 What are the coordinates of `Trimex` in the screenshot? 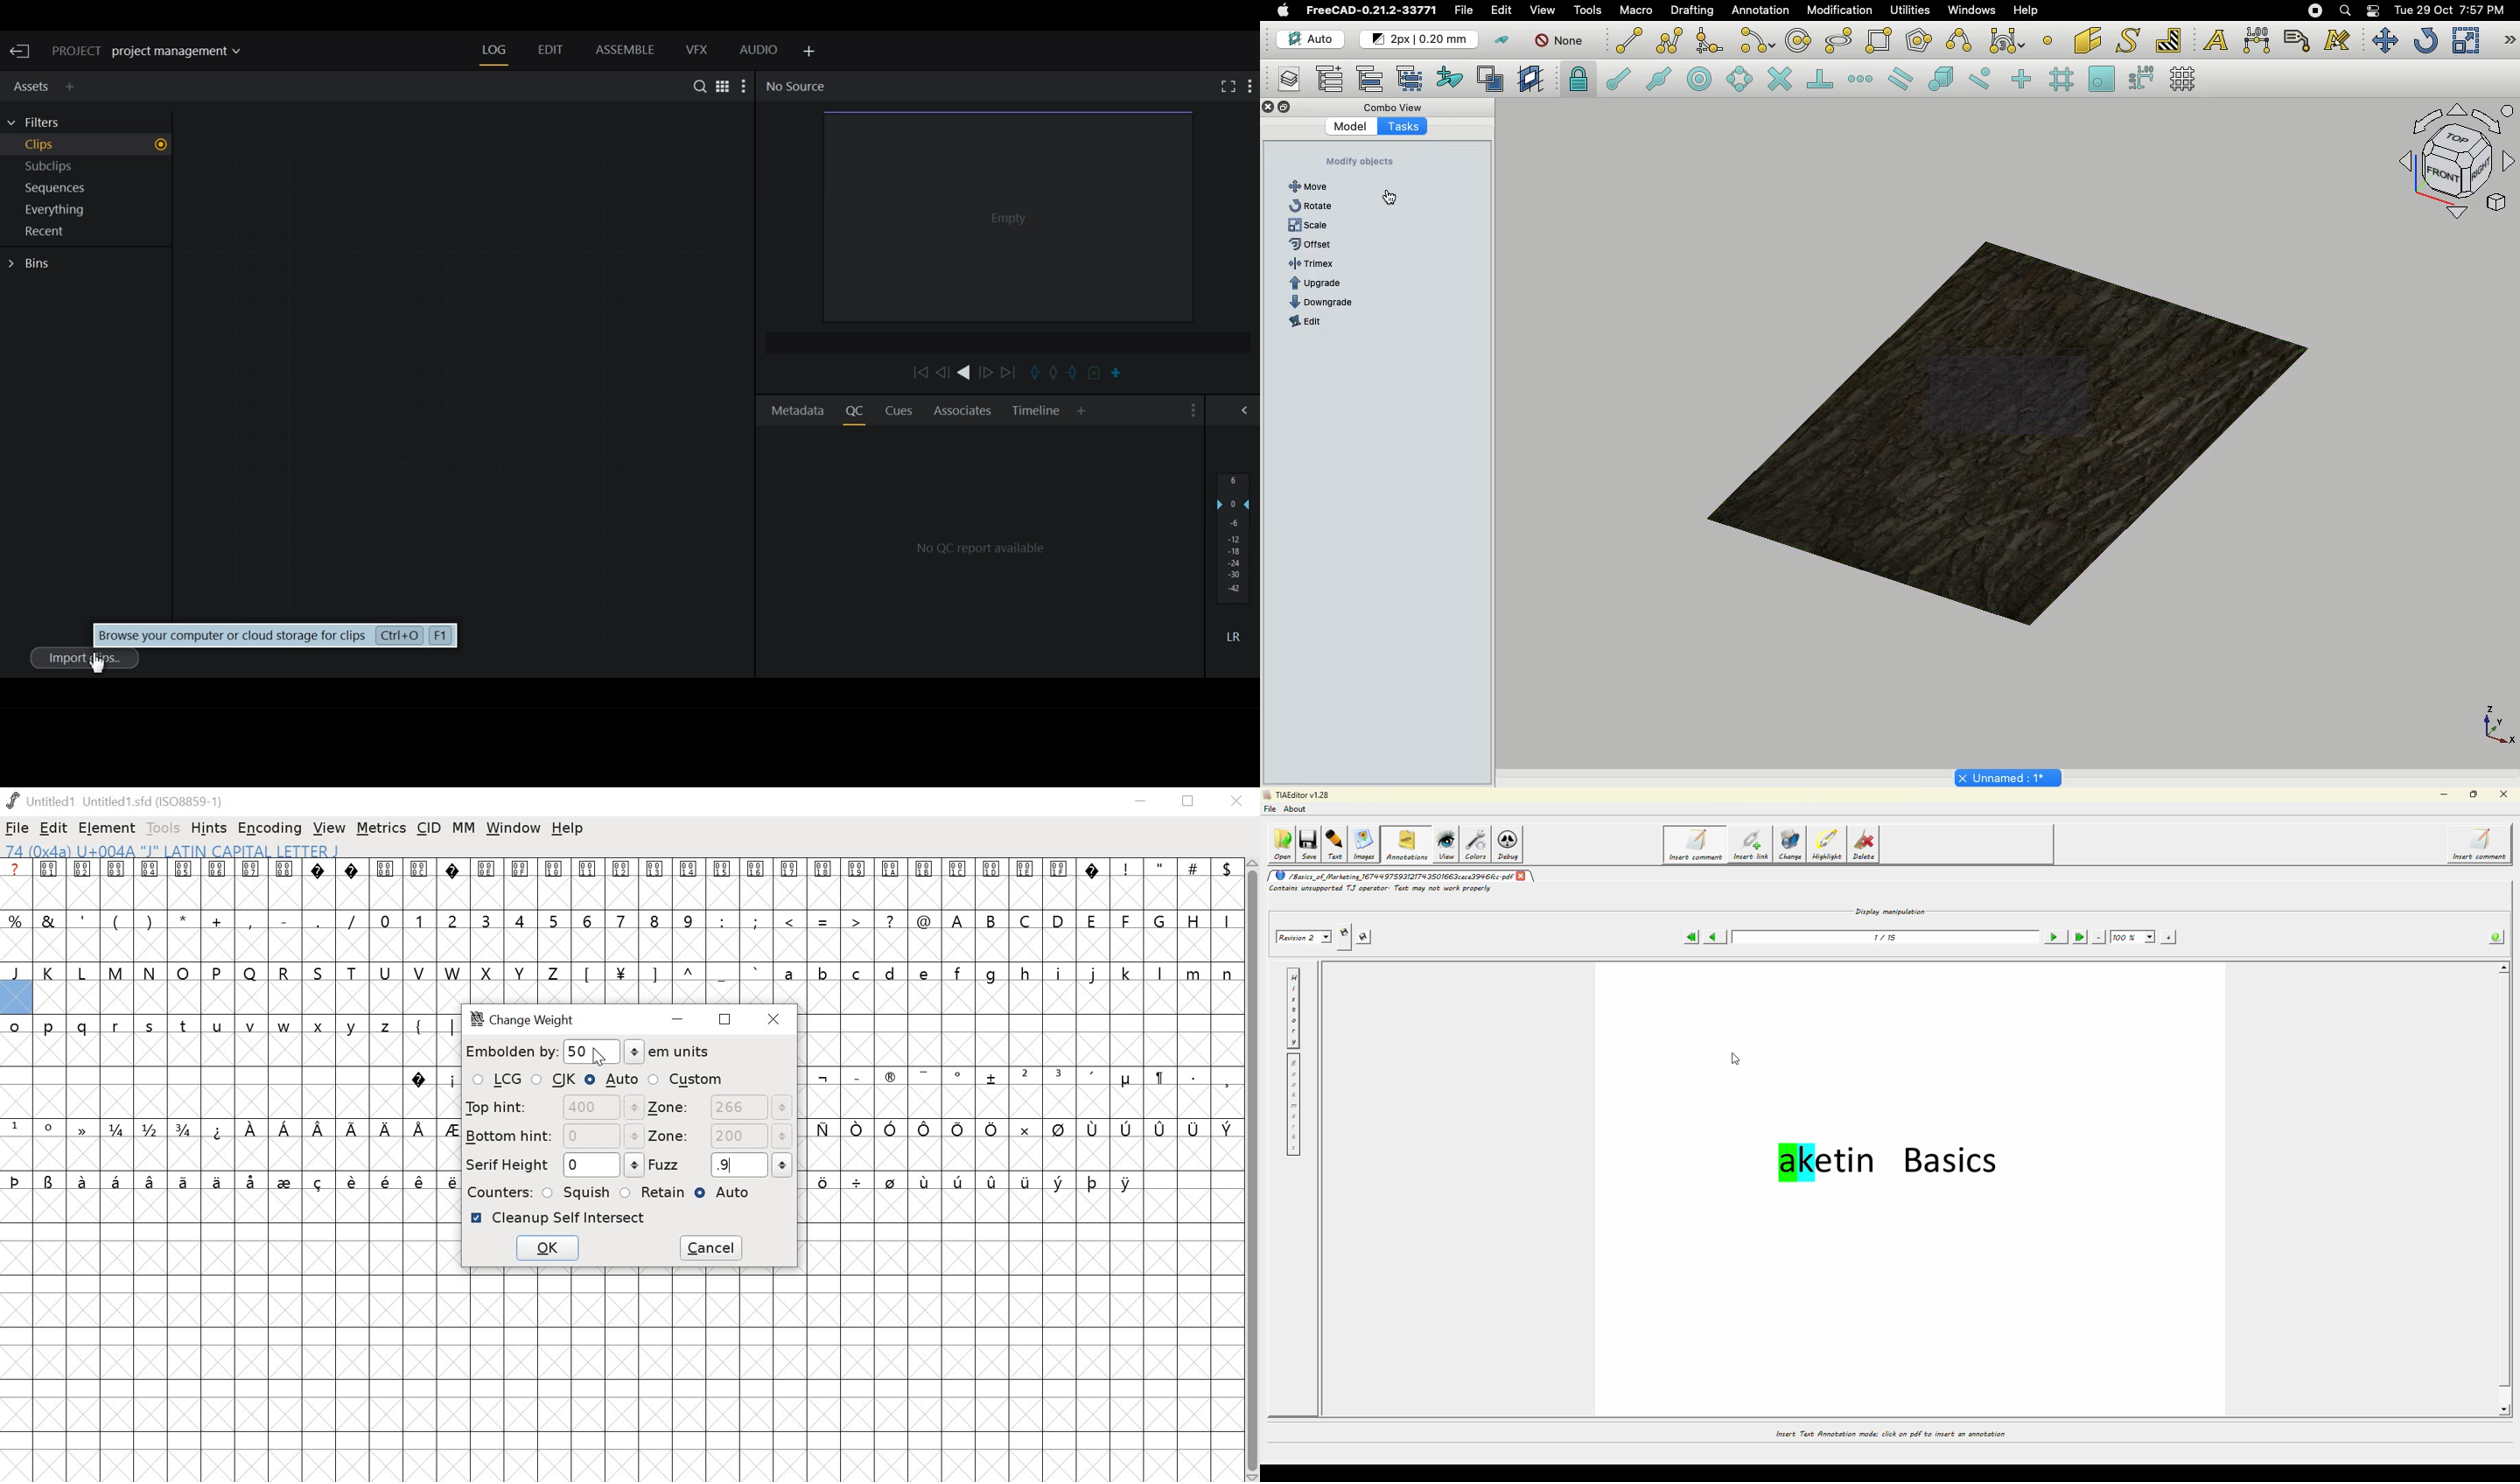 It's located at (1314, 264).